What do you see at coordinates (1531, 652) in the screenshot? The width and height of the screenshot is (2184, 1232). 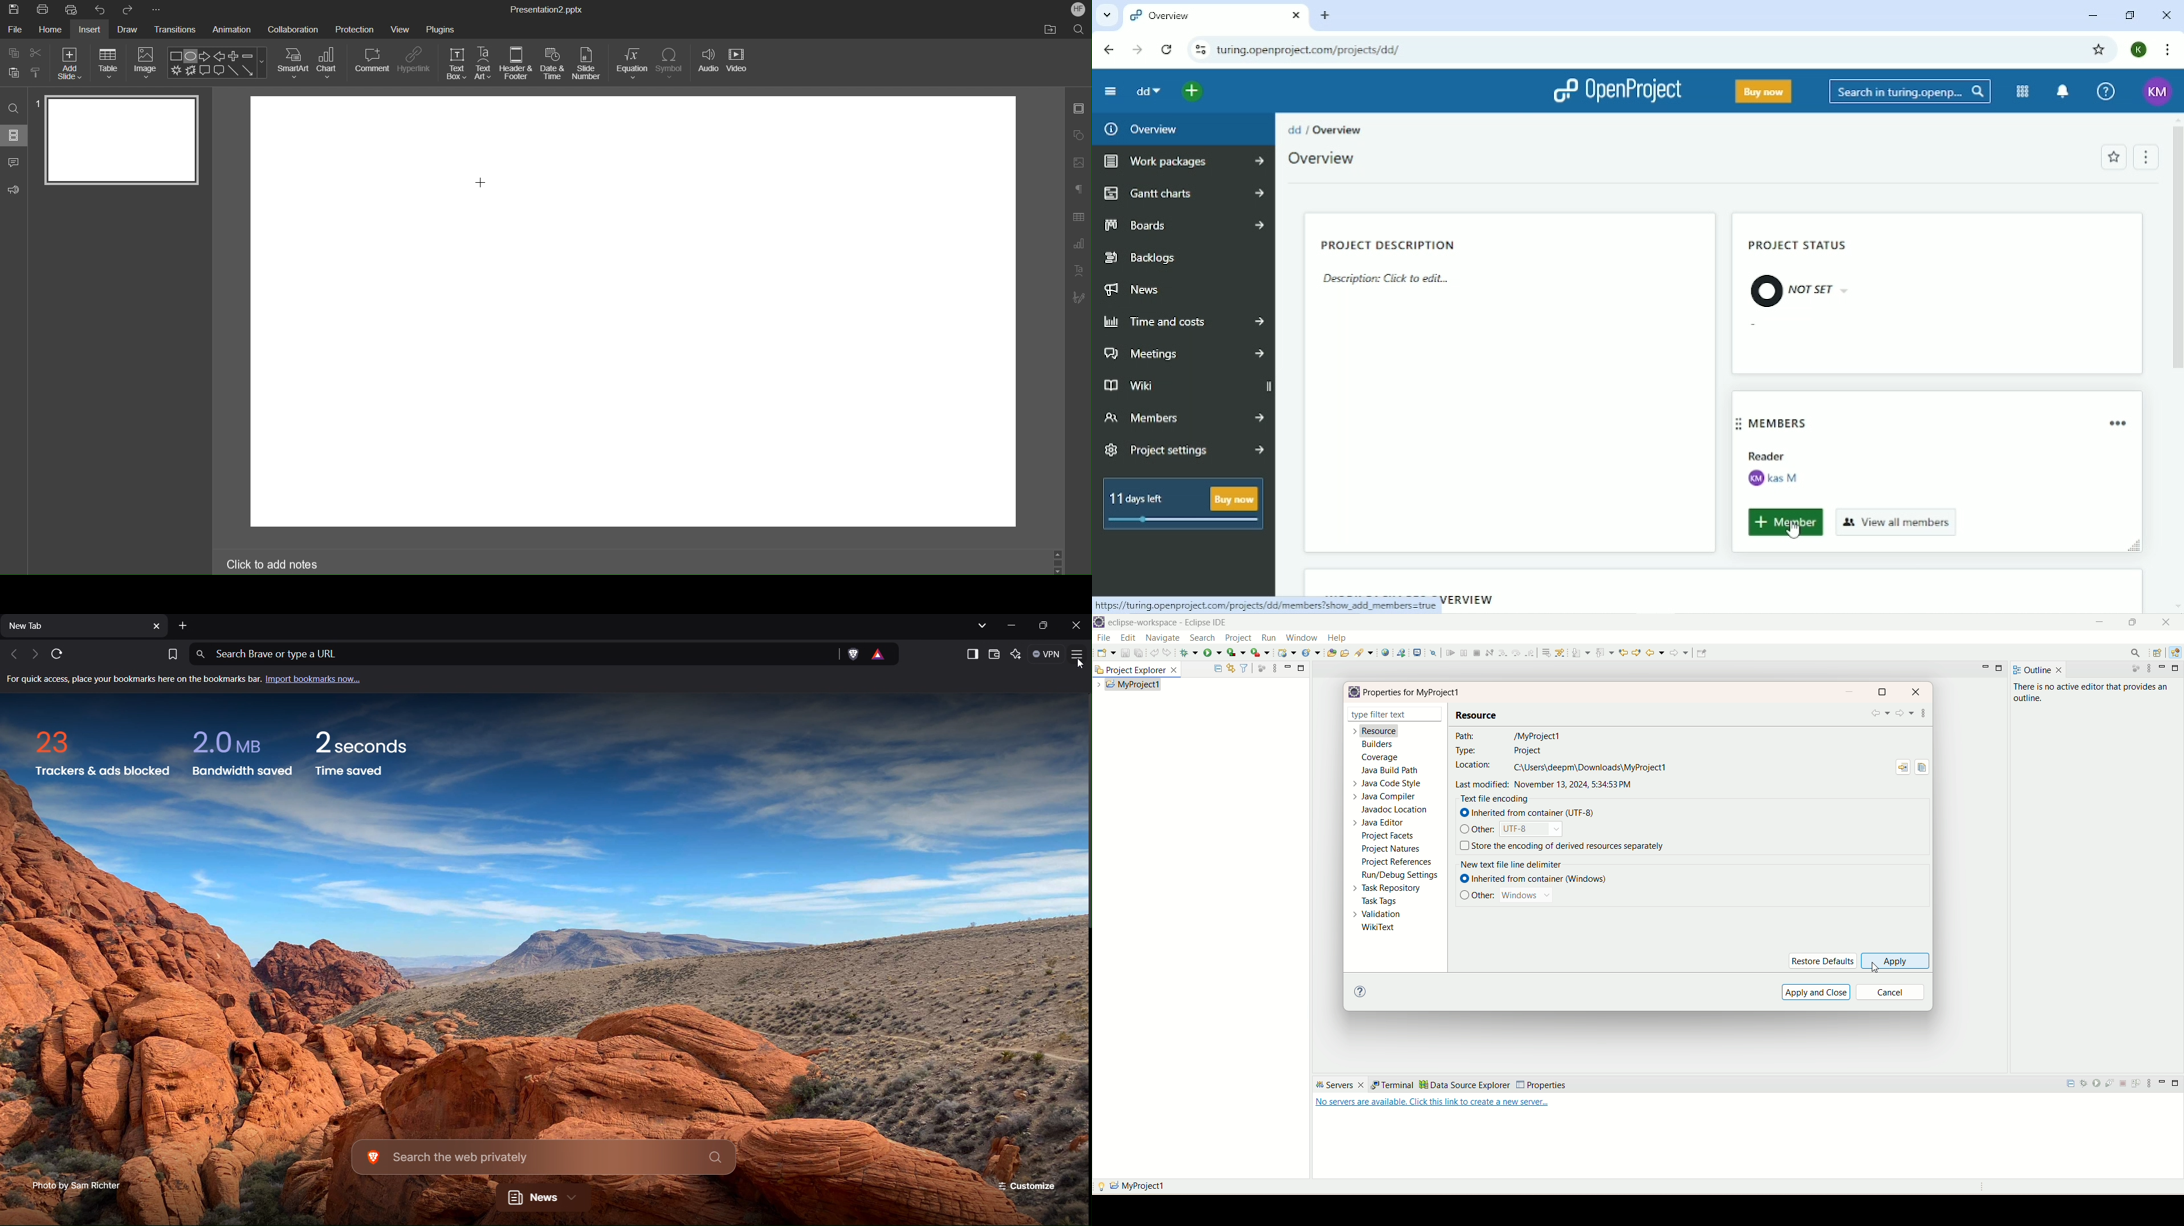 I see `step return` at bounding box center [1531, 652].